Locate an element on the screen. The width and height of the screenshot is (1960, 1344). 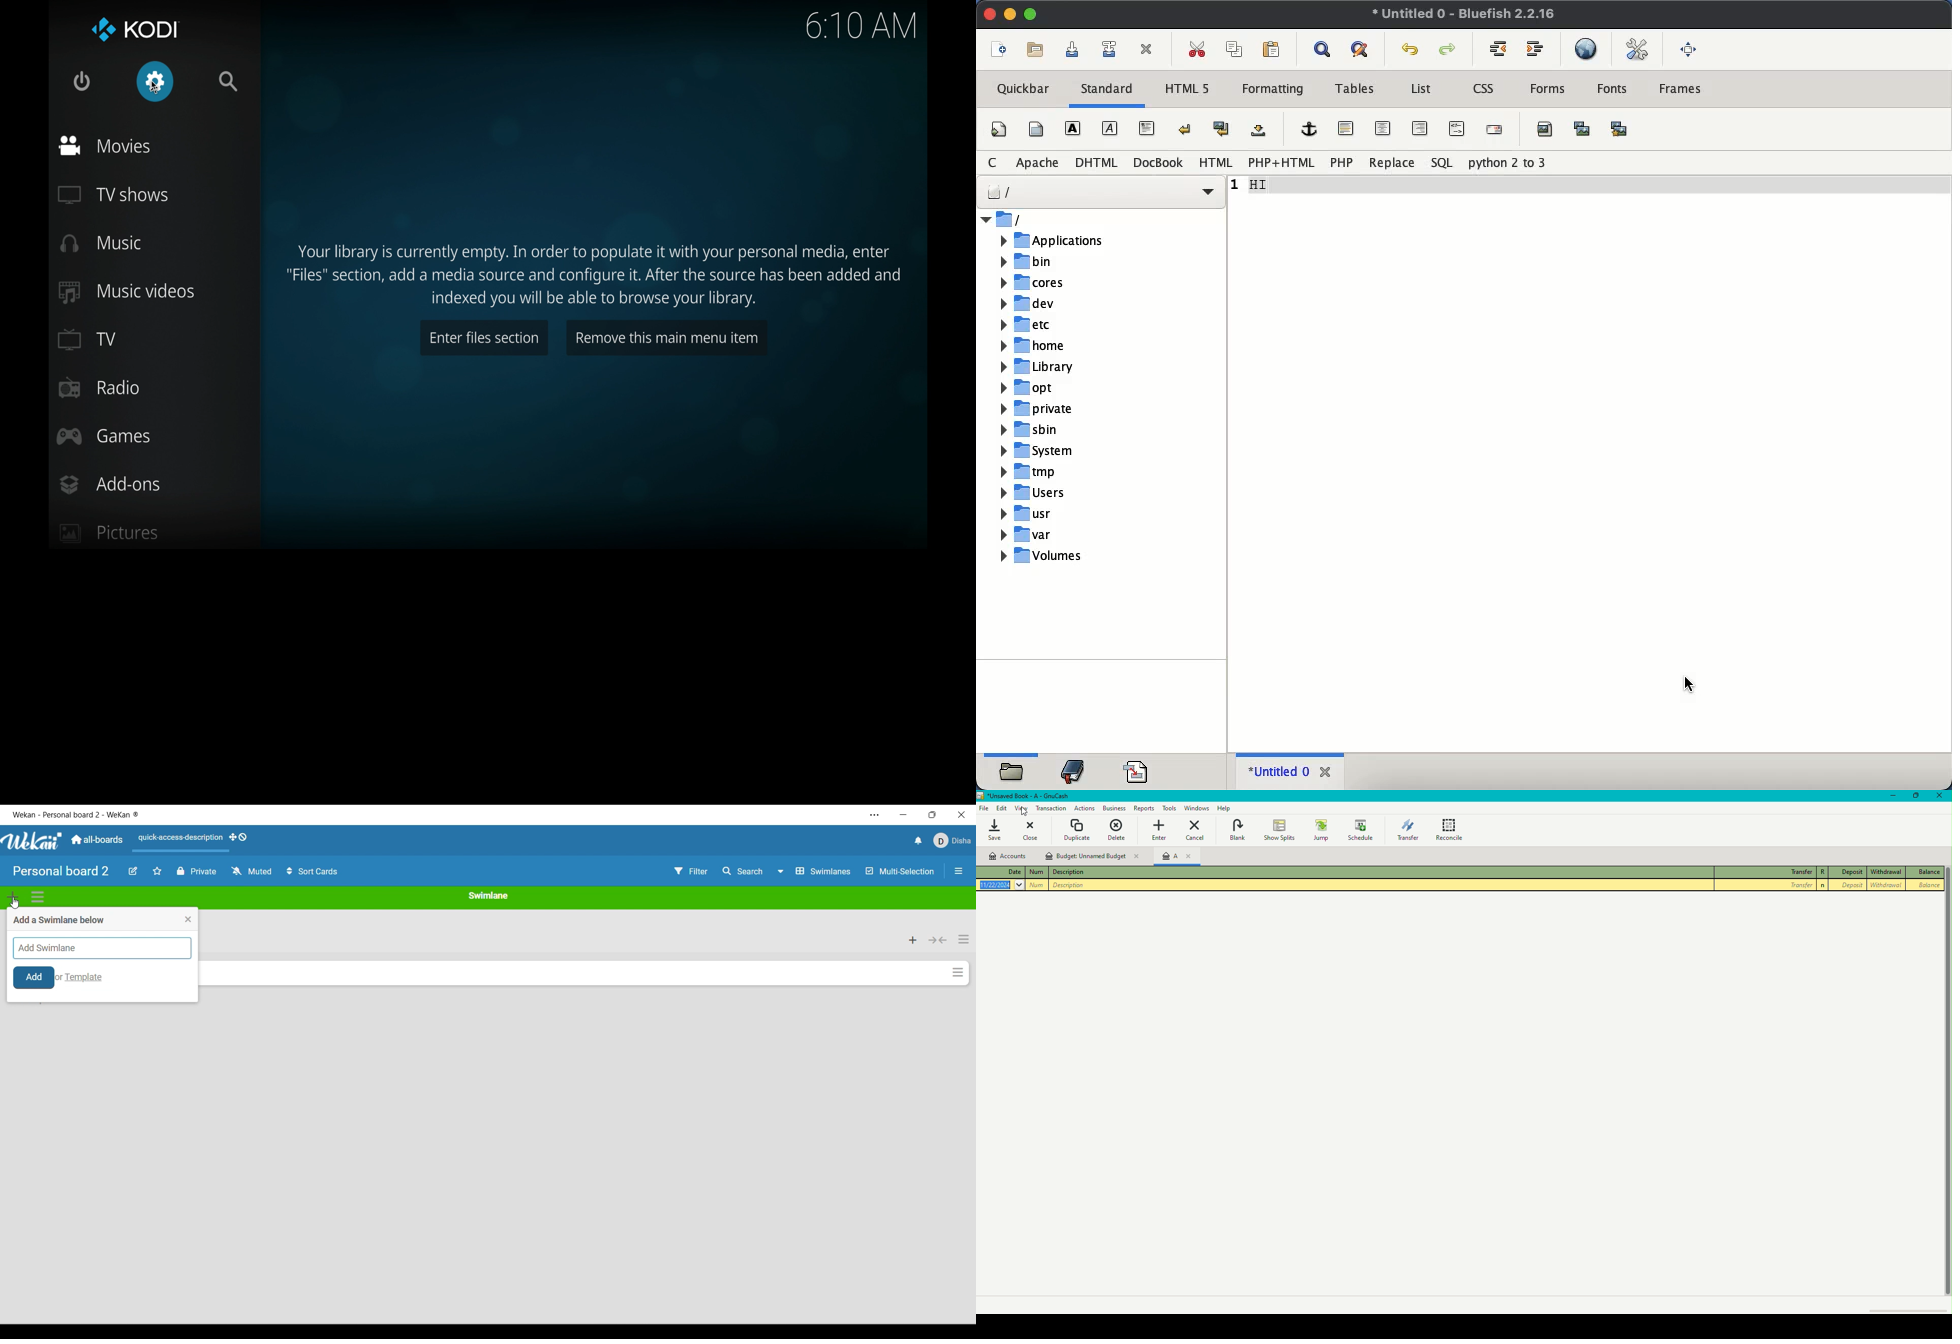
Add card to top of list is located at coordinates (913, 940).